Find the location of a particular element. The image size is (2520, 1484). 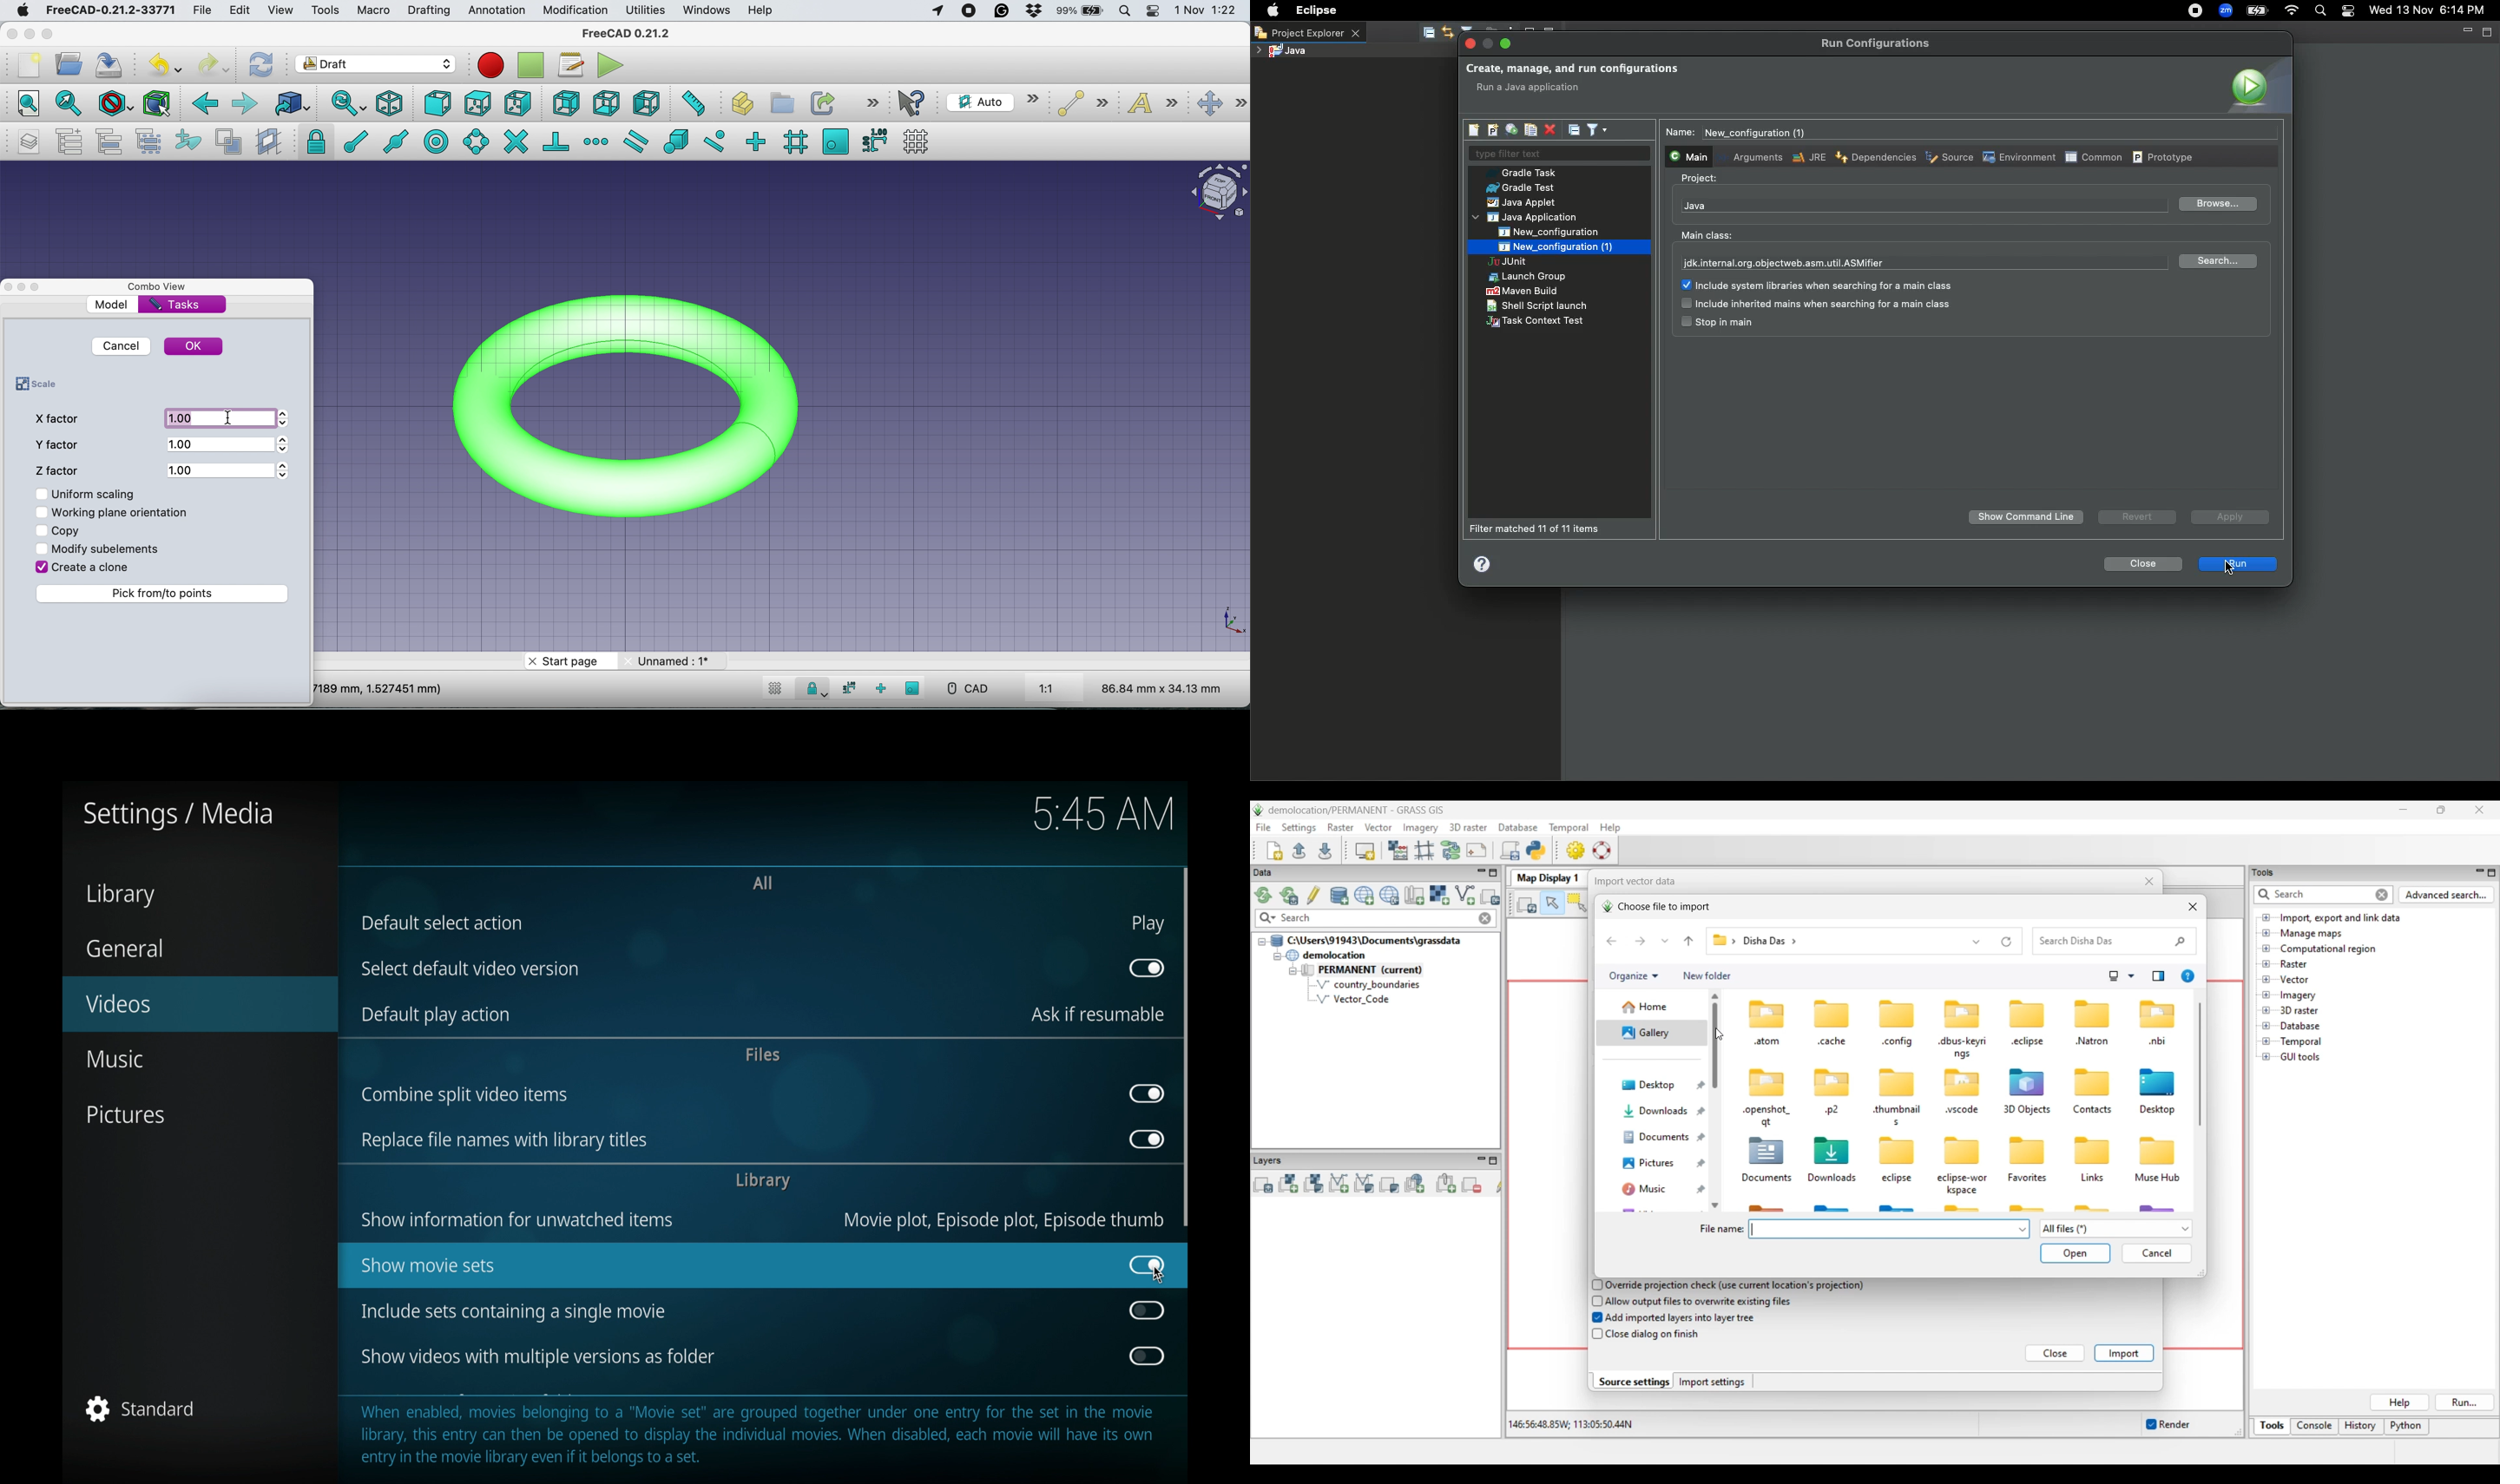

Toggle Floating Window is located at coordinates (23, 288).